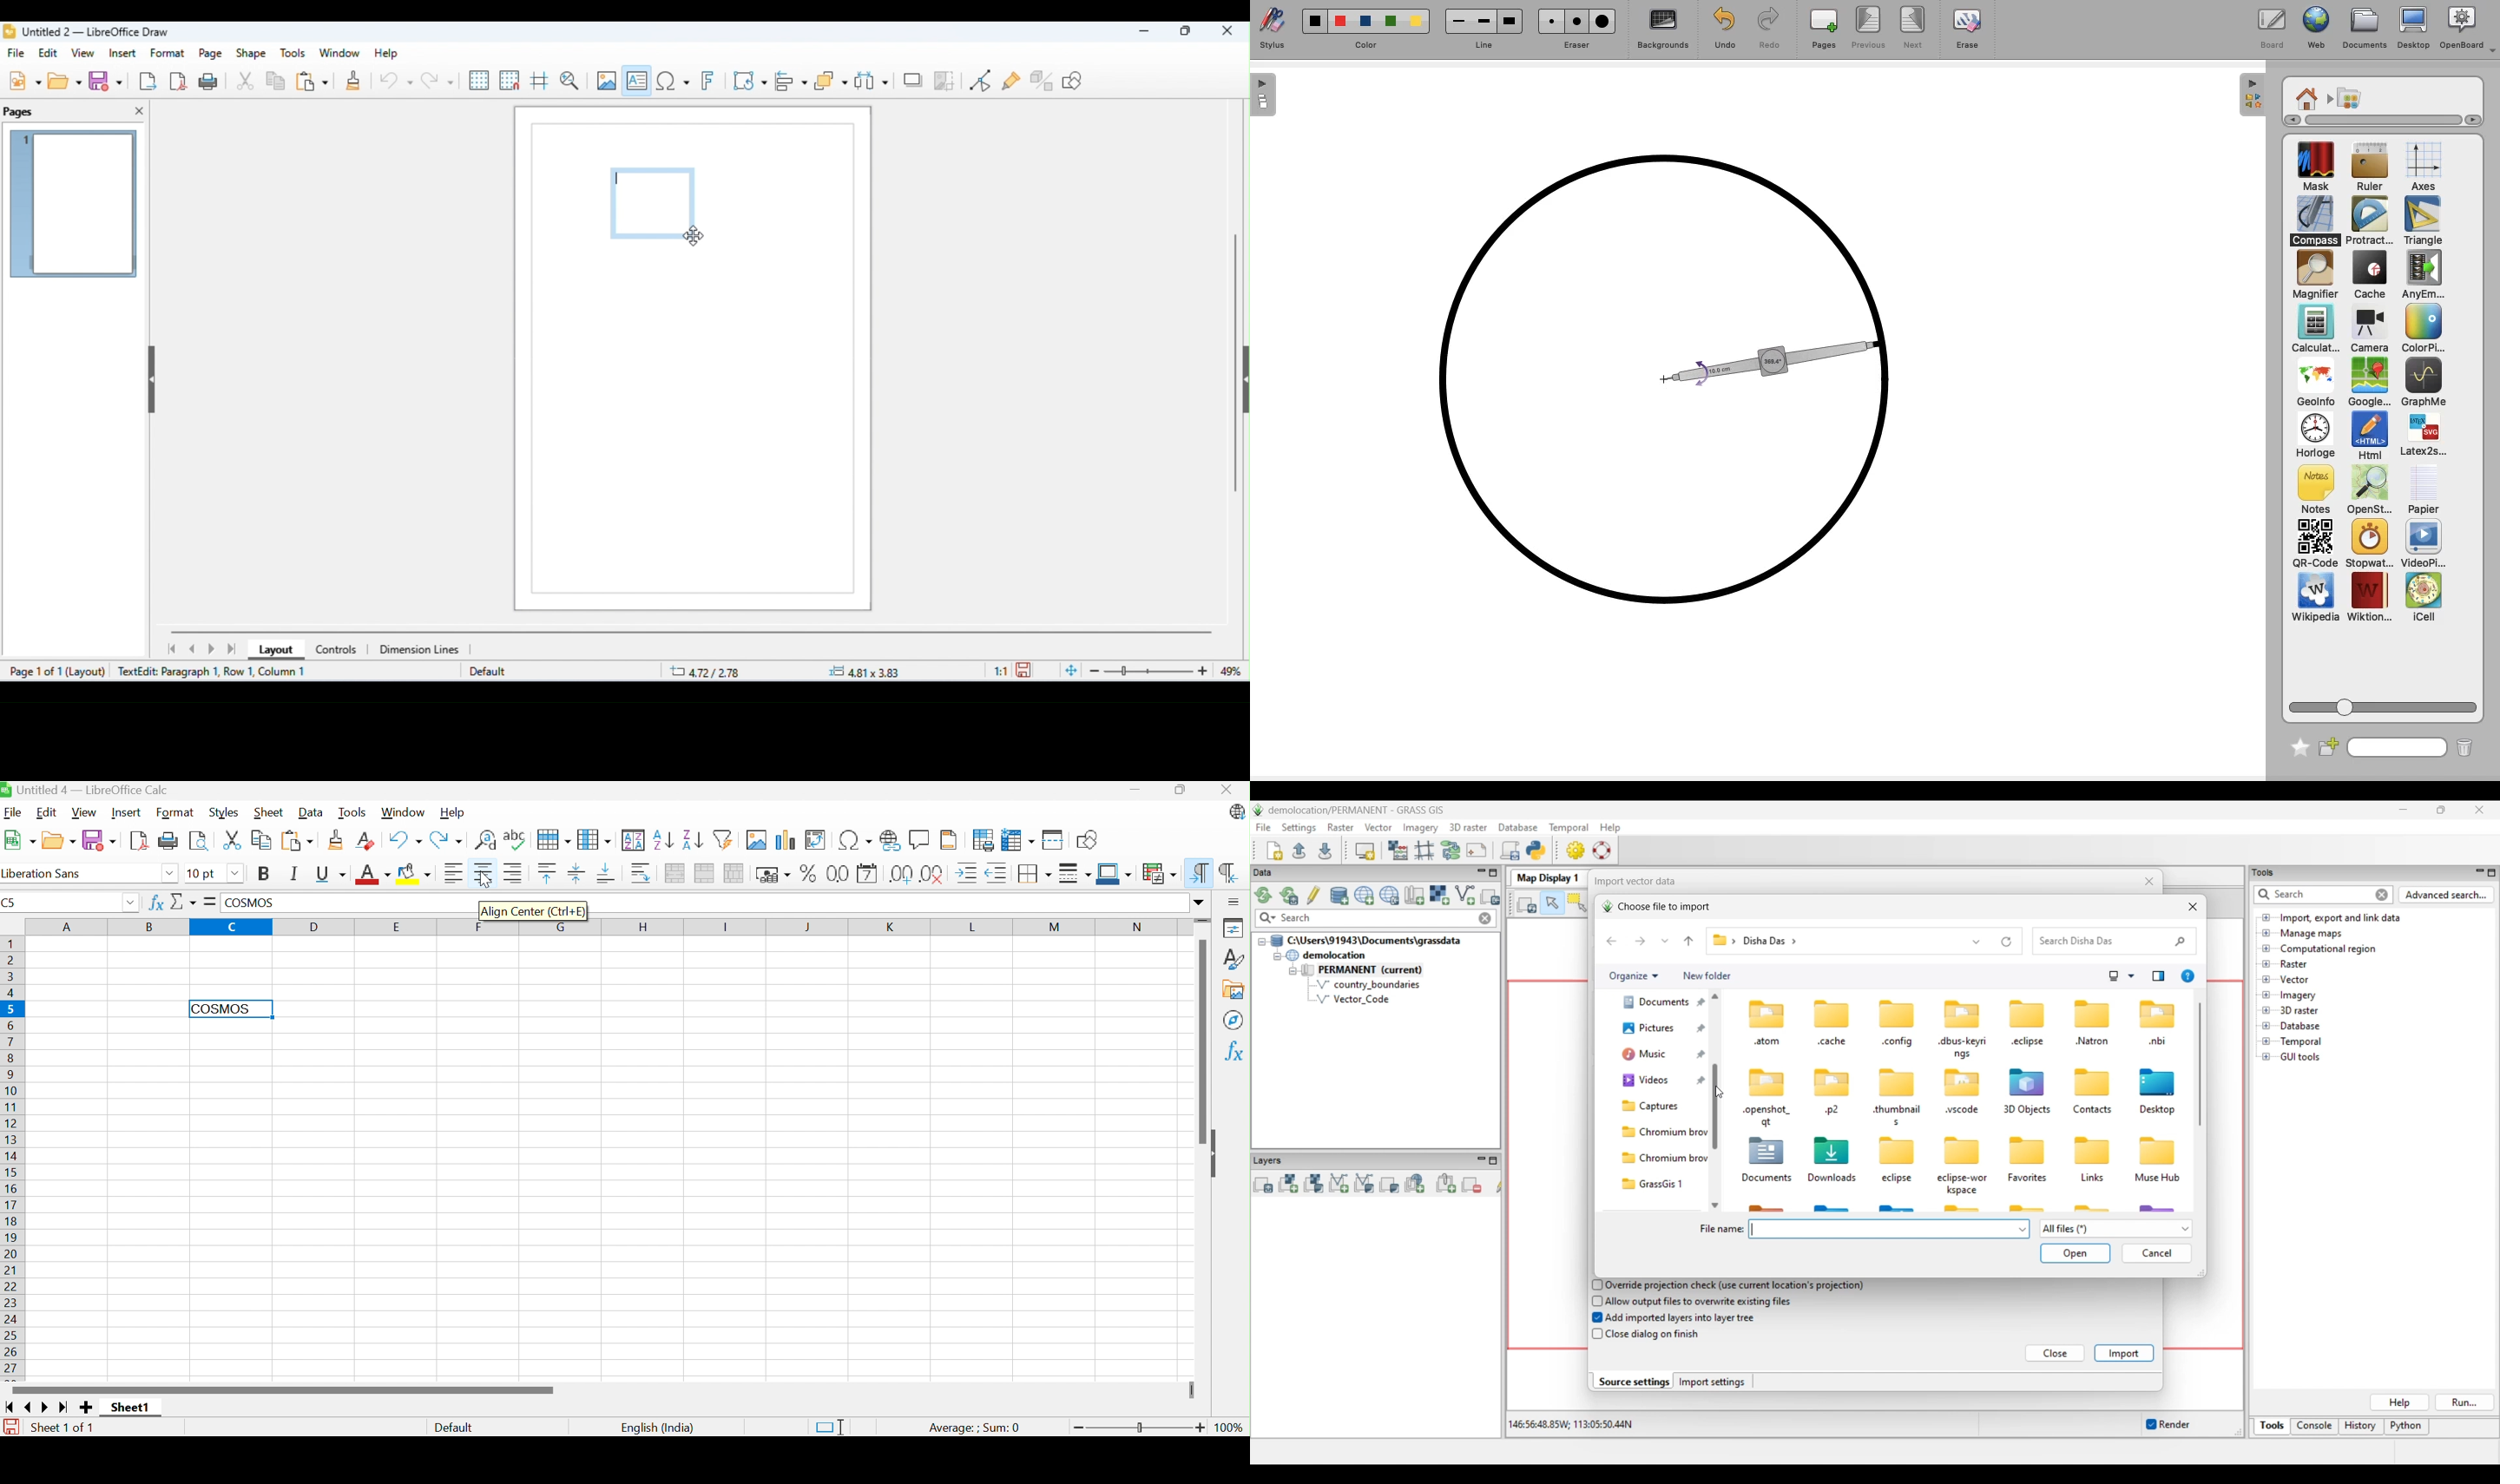 The height and width of the screenshot is (1484, 2520). Describe the element at coordinates (2463, 747) in the screenshot. I see `Trash` at that location.